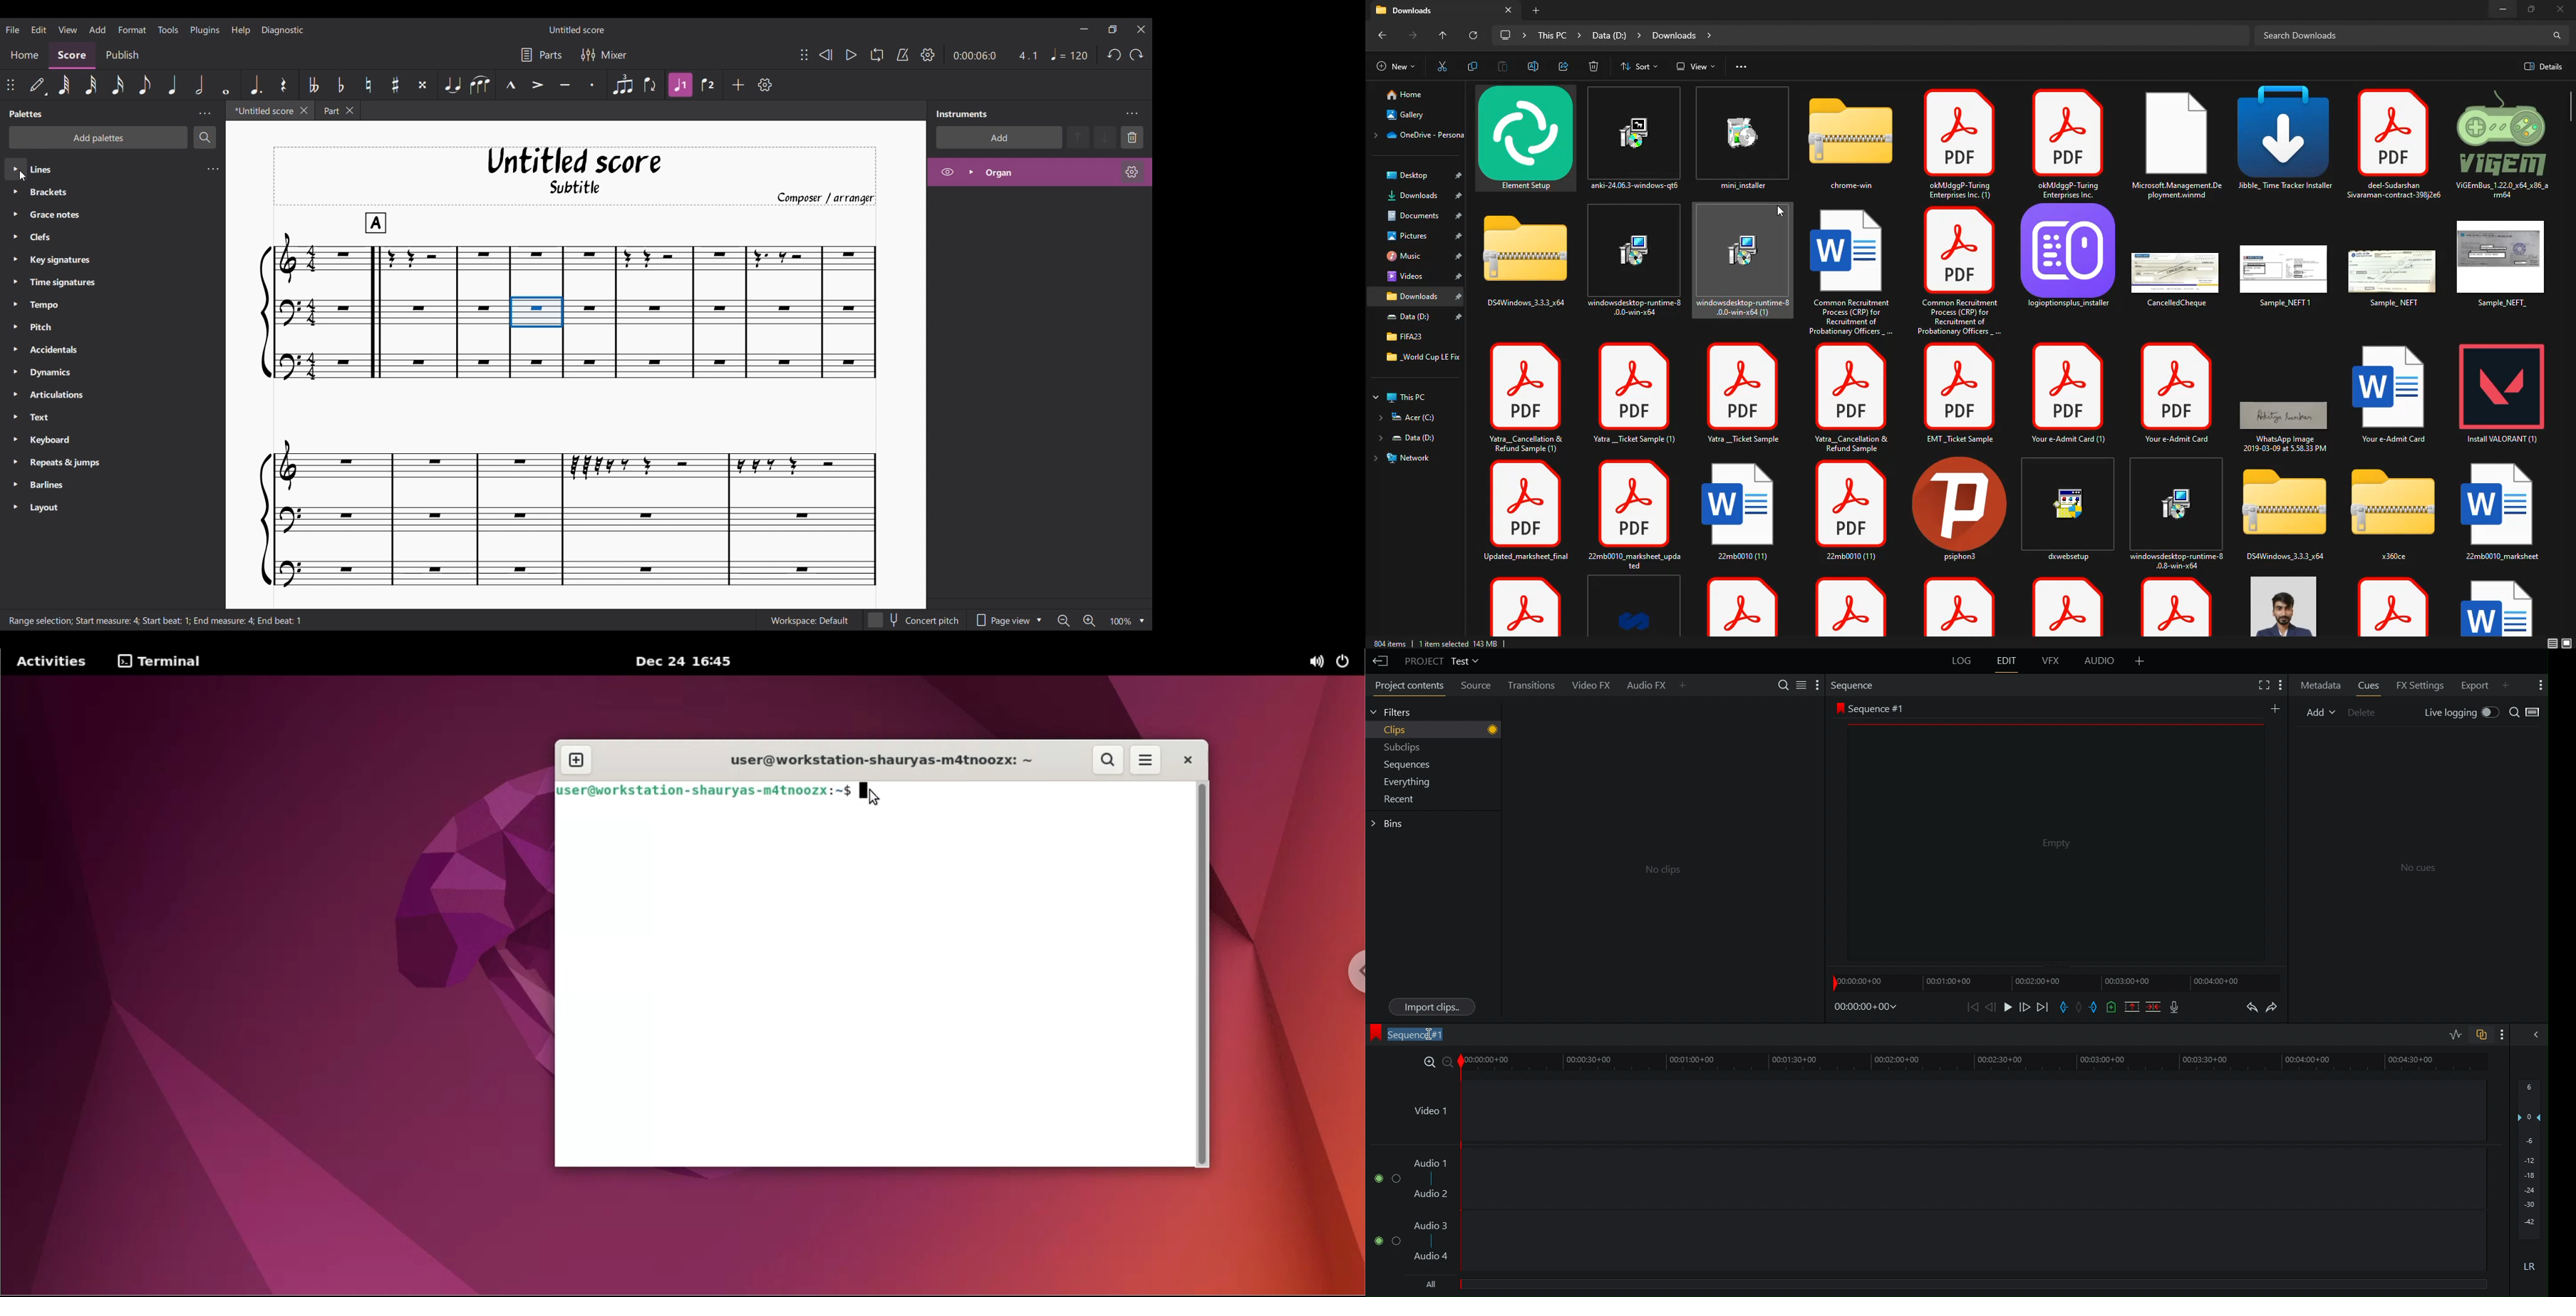 The height and width of the screenshot is (1316, 2576). What do you see at coordinates (68, 29) in the screenshot?
I see `View menu` at bounding box center [68, 29].